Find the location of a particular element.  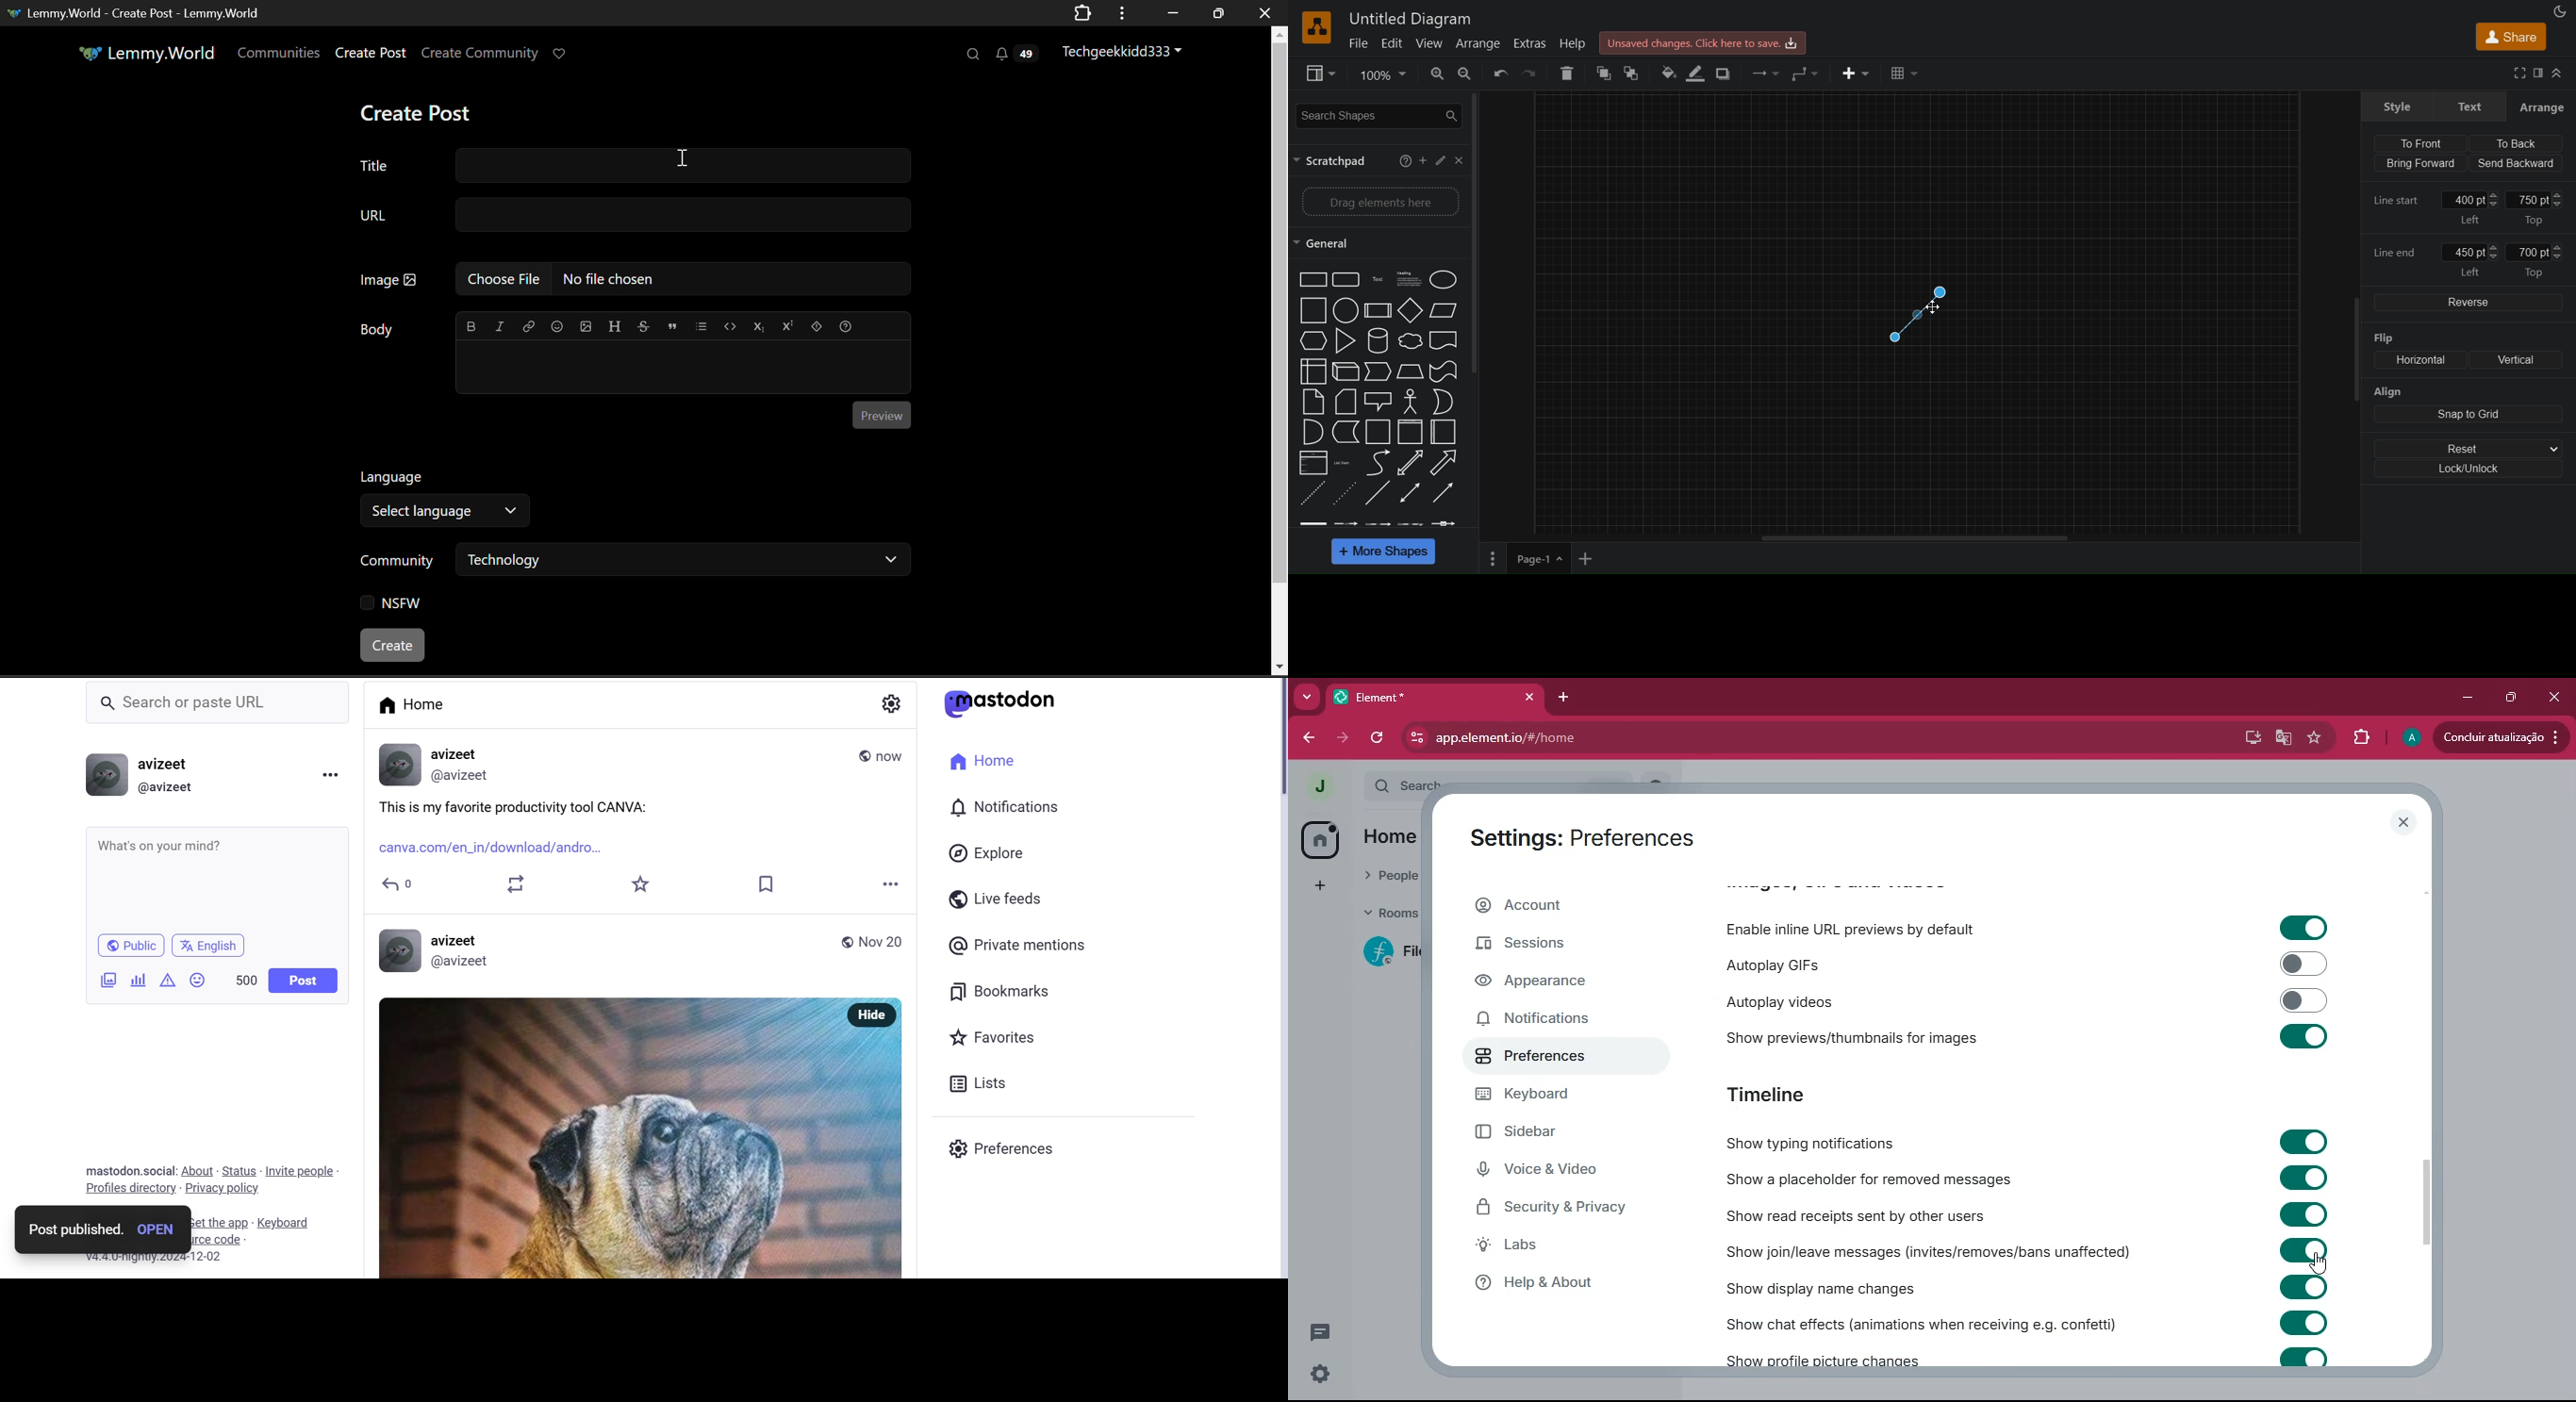

Keyboard is located at coordinates (283, 1223).